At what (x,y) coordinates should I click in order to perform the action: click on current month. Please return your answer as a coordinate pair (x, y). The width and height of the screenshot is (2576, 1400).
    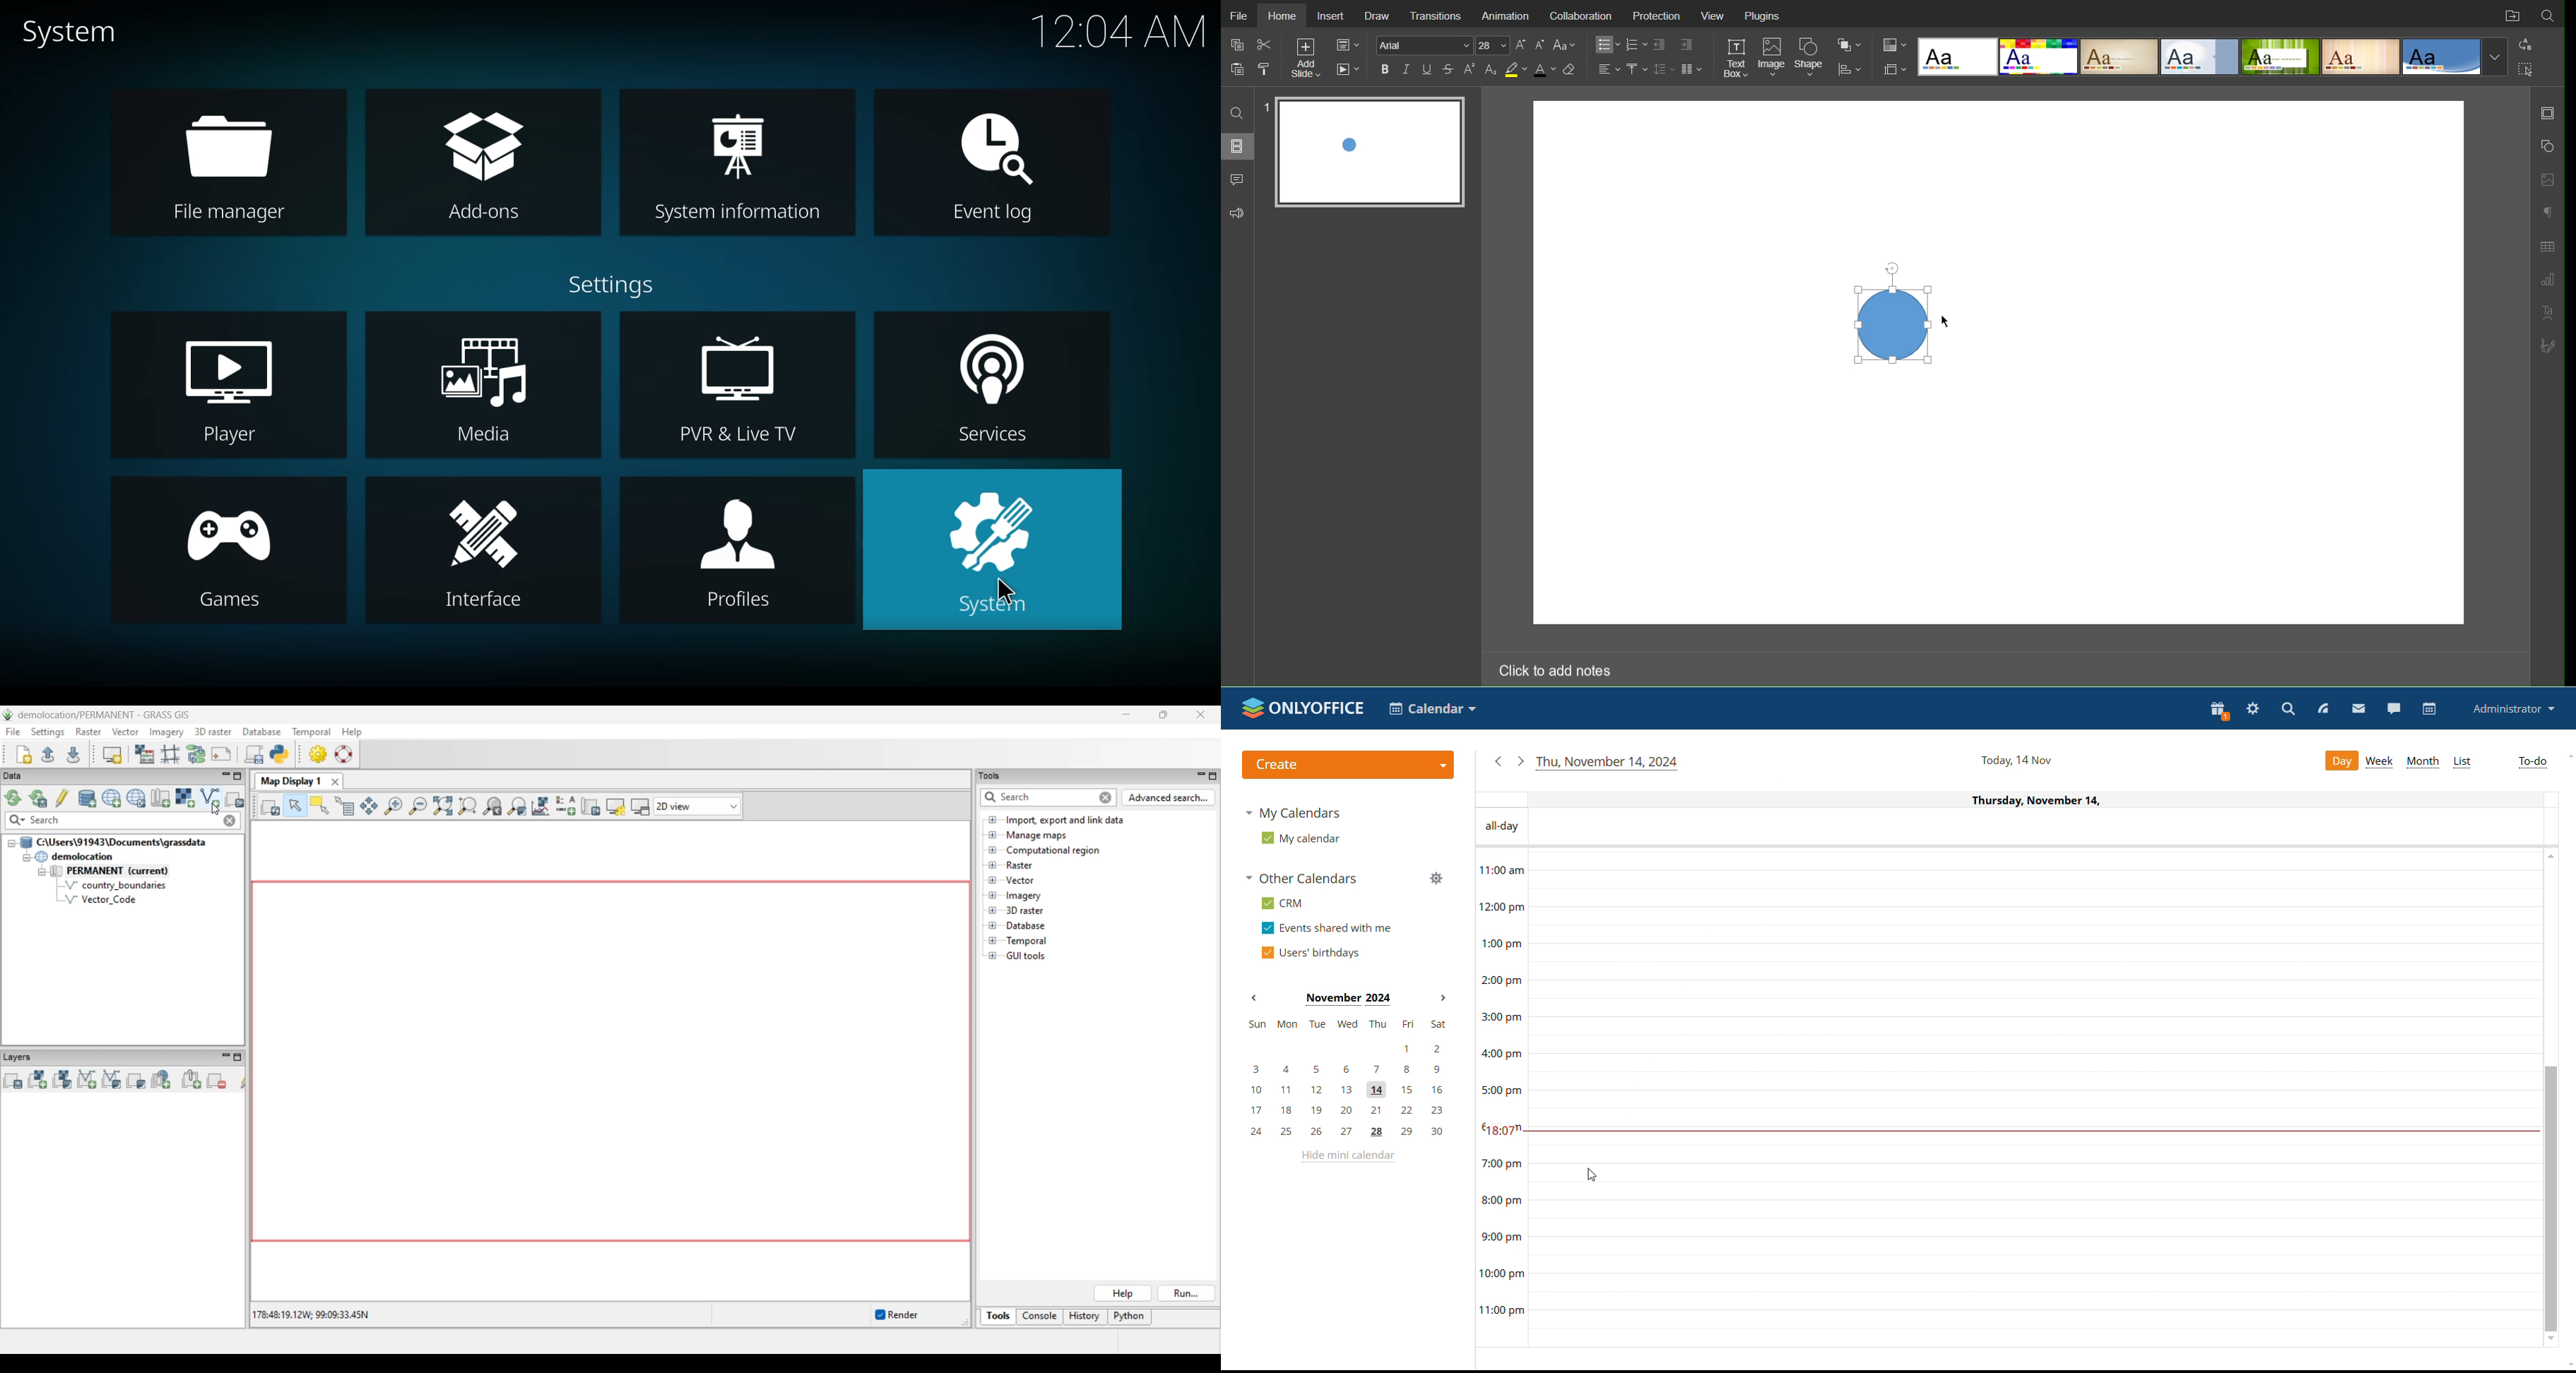
    Looking at the image, I should click on (1348, 1000).